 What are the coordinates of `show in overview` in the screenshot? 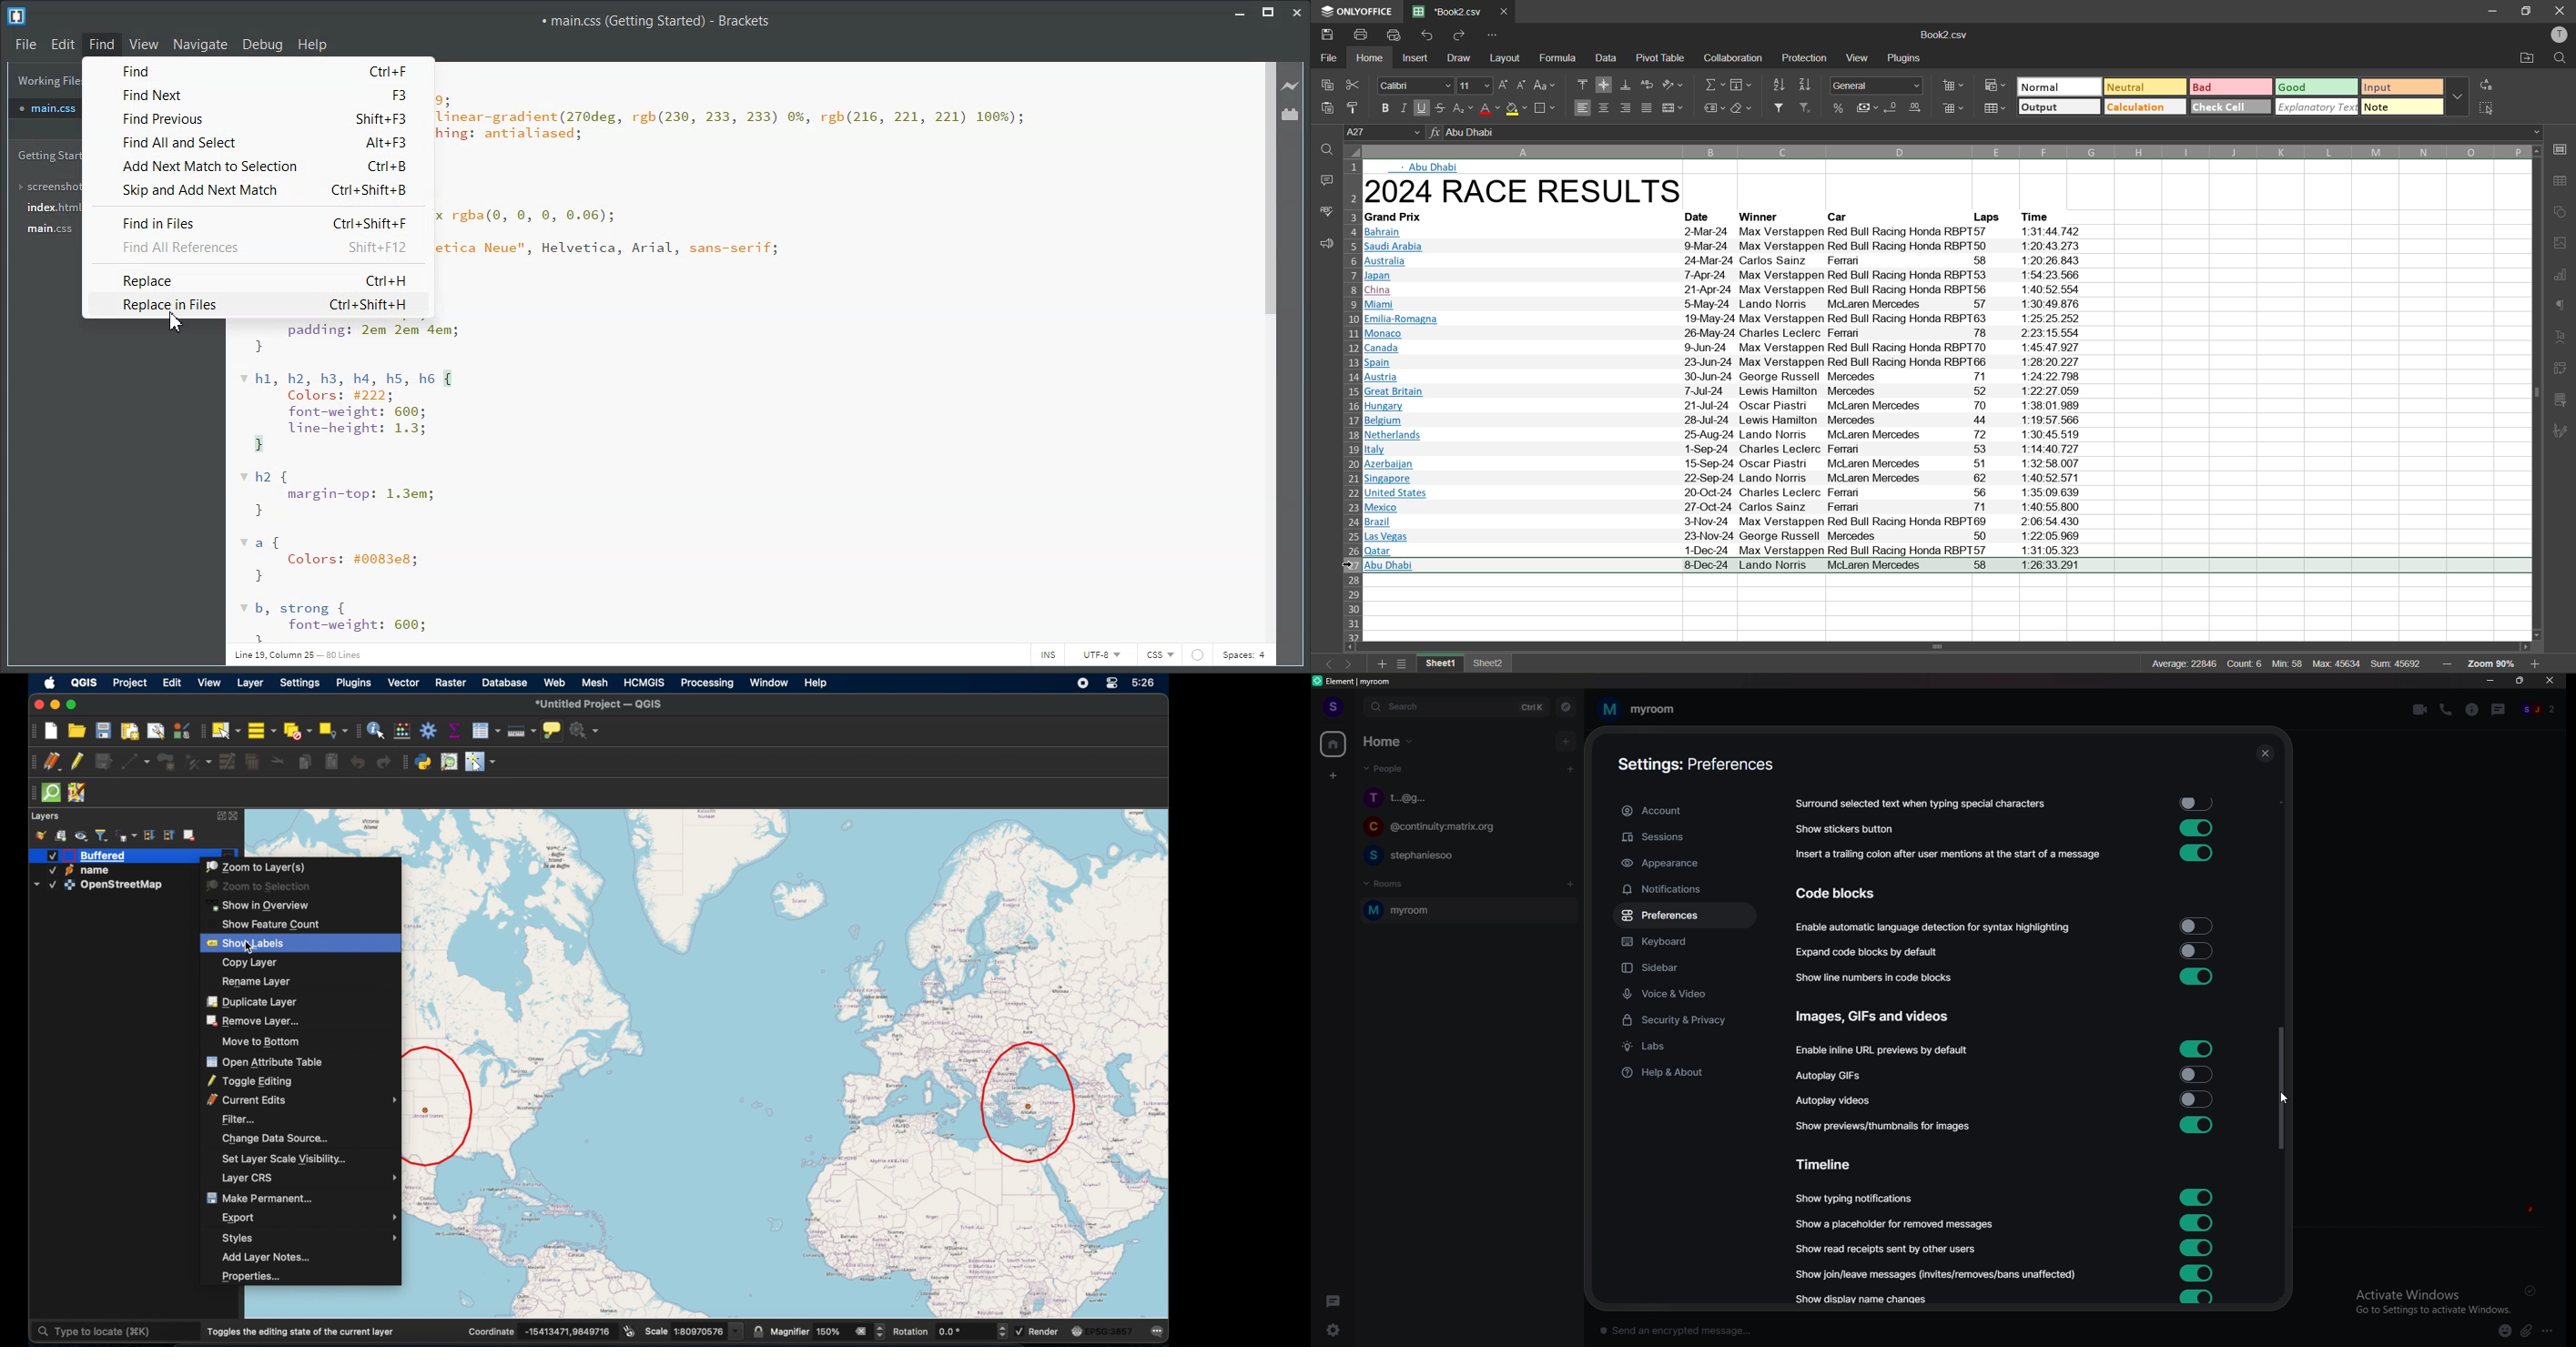 It's located at (263, 905).